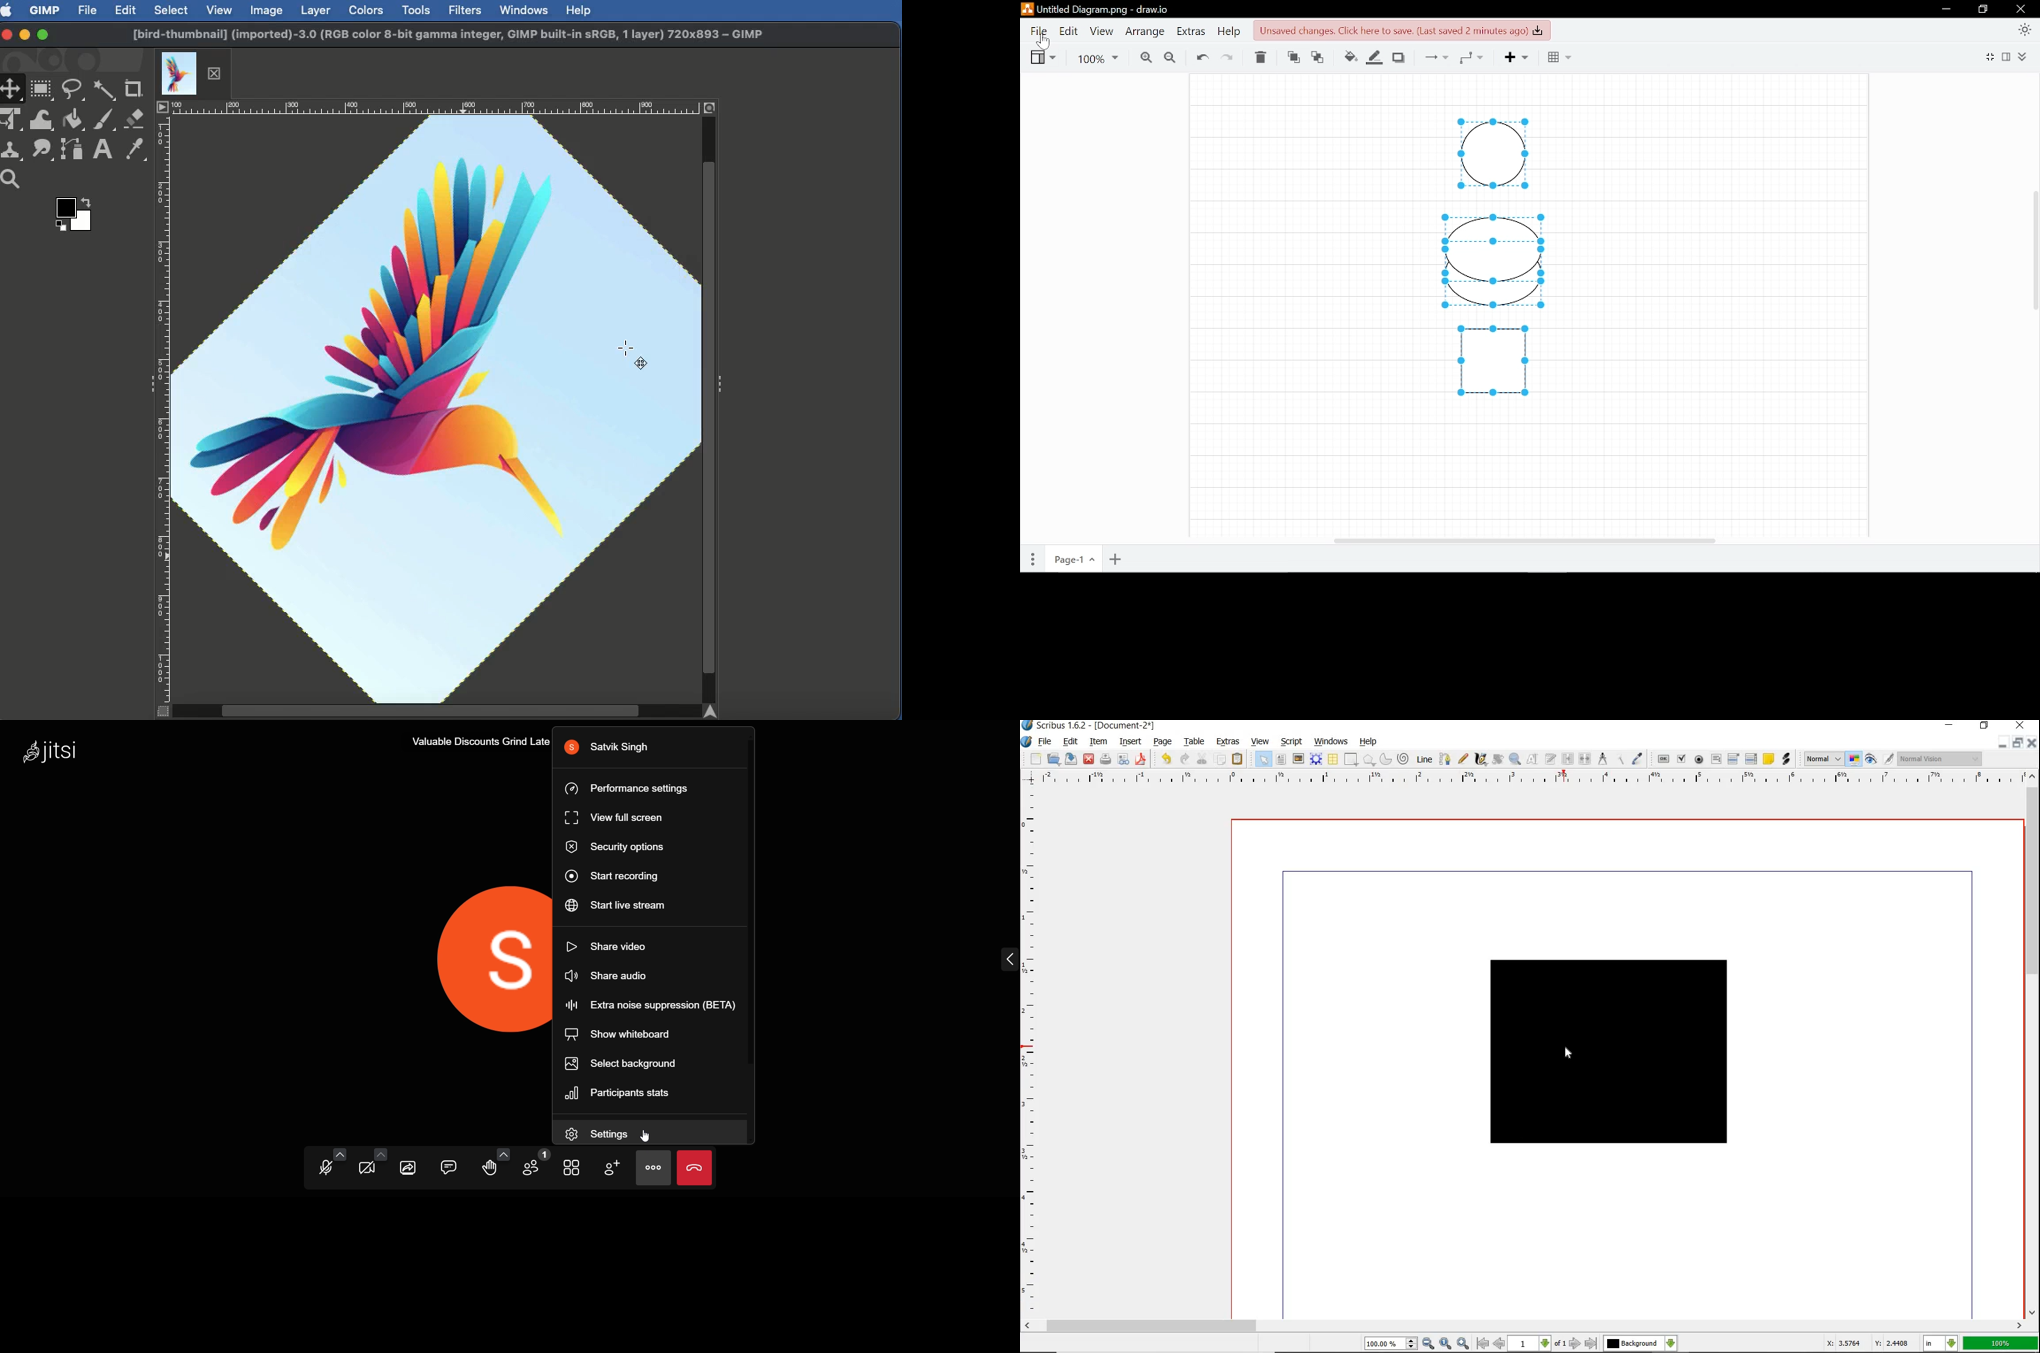 Image resolution: width=2044 pixels, height=1372 pixels. I want to click on rotate item, so click(1499, 759).